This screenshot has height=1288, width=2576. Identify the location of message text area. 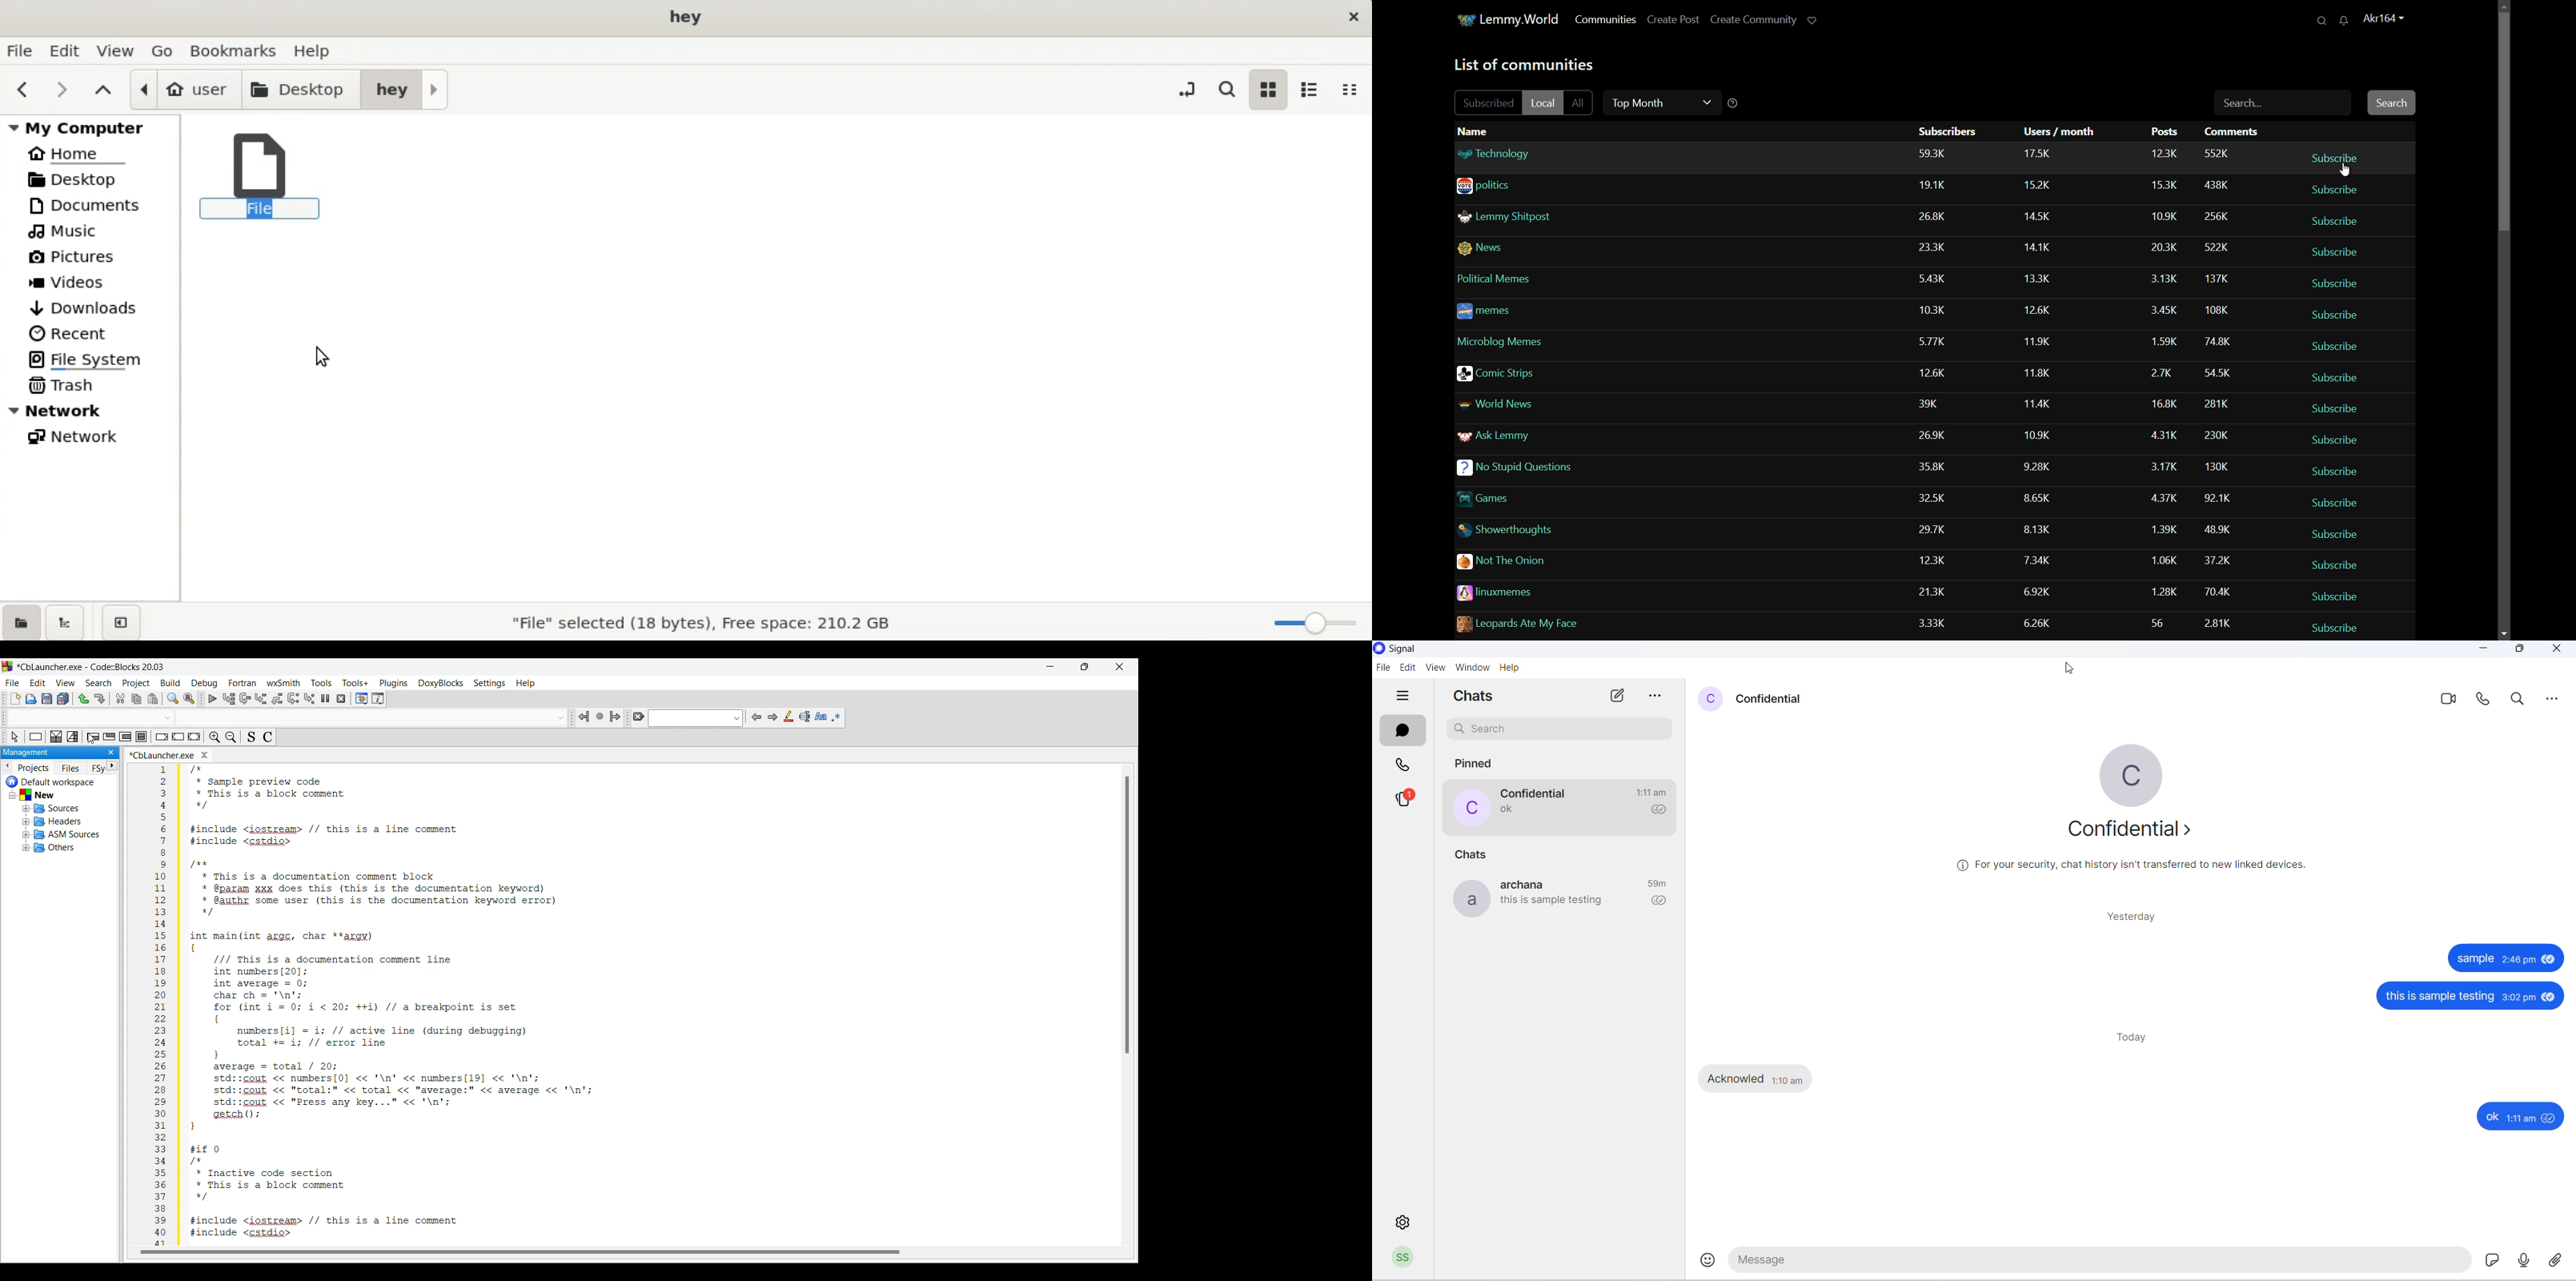
(2101, 1263).